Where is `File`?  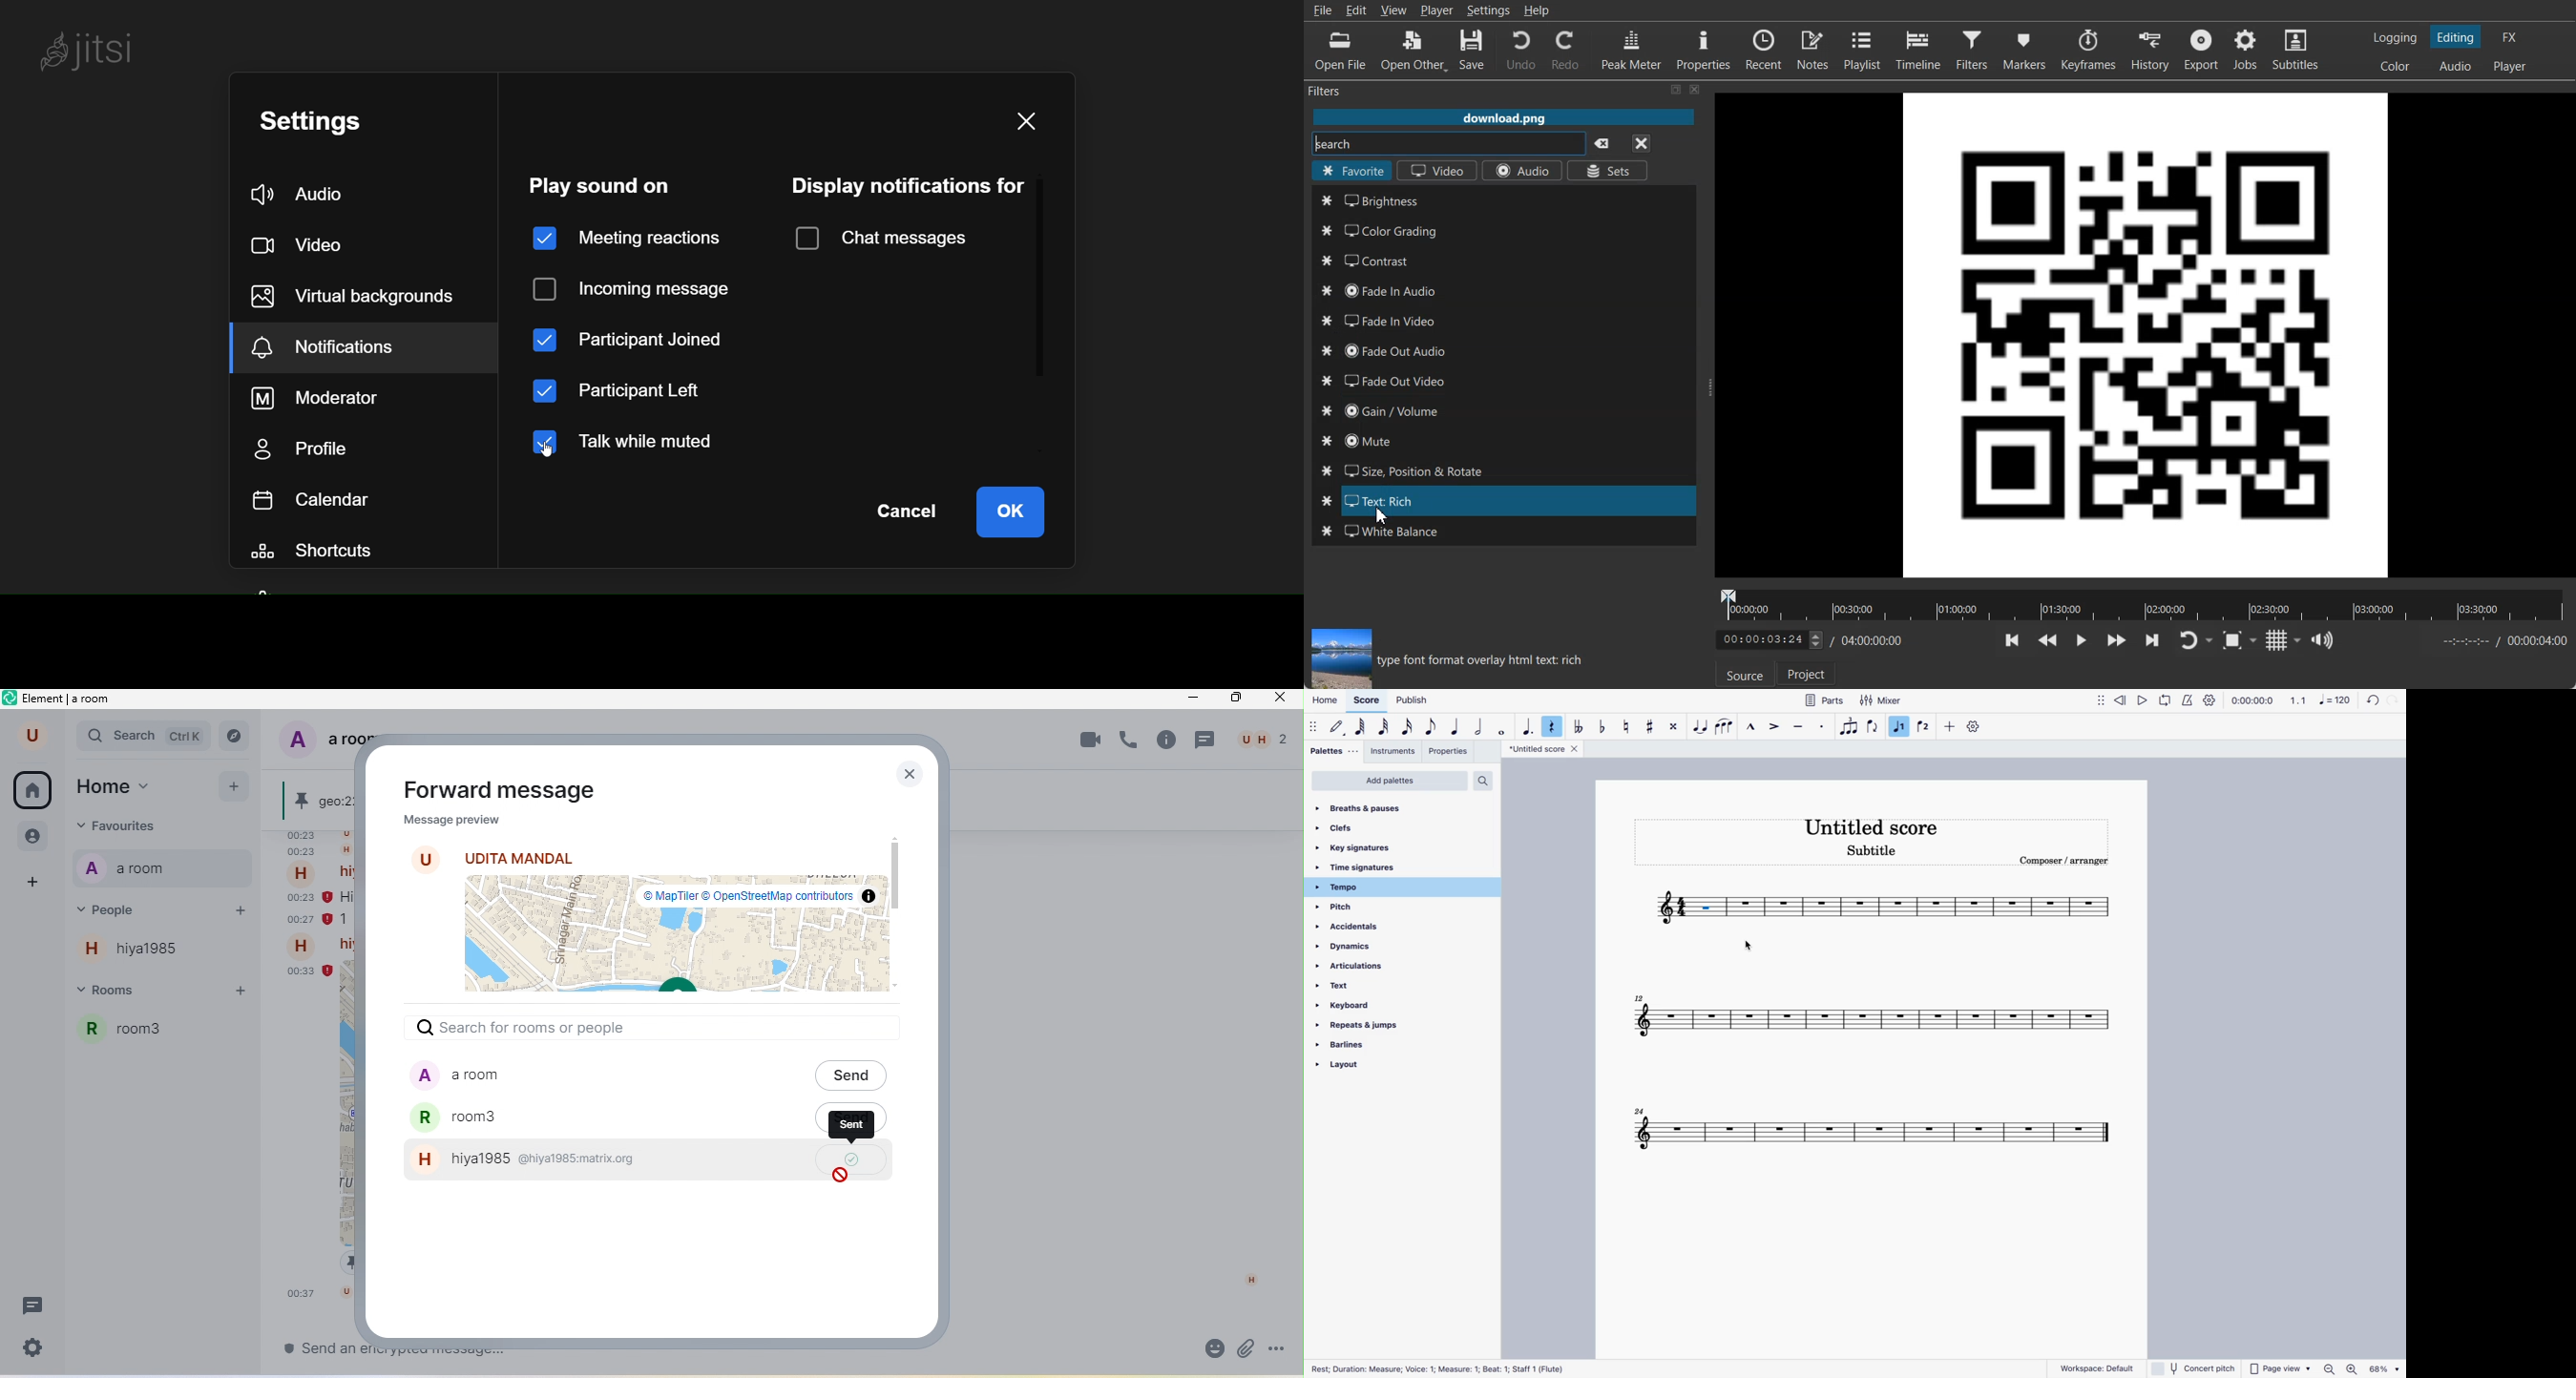
File is located at coordinates (1503, 119).